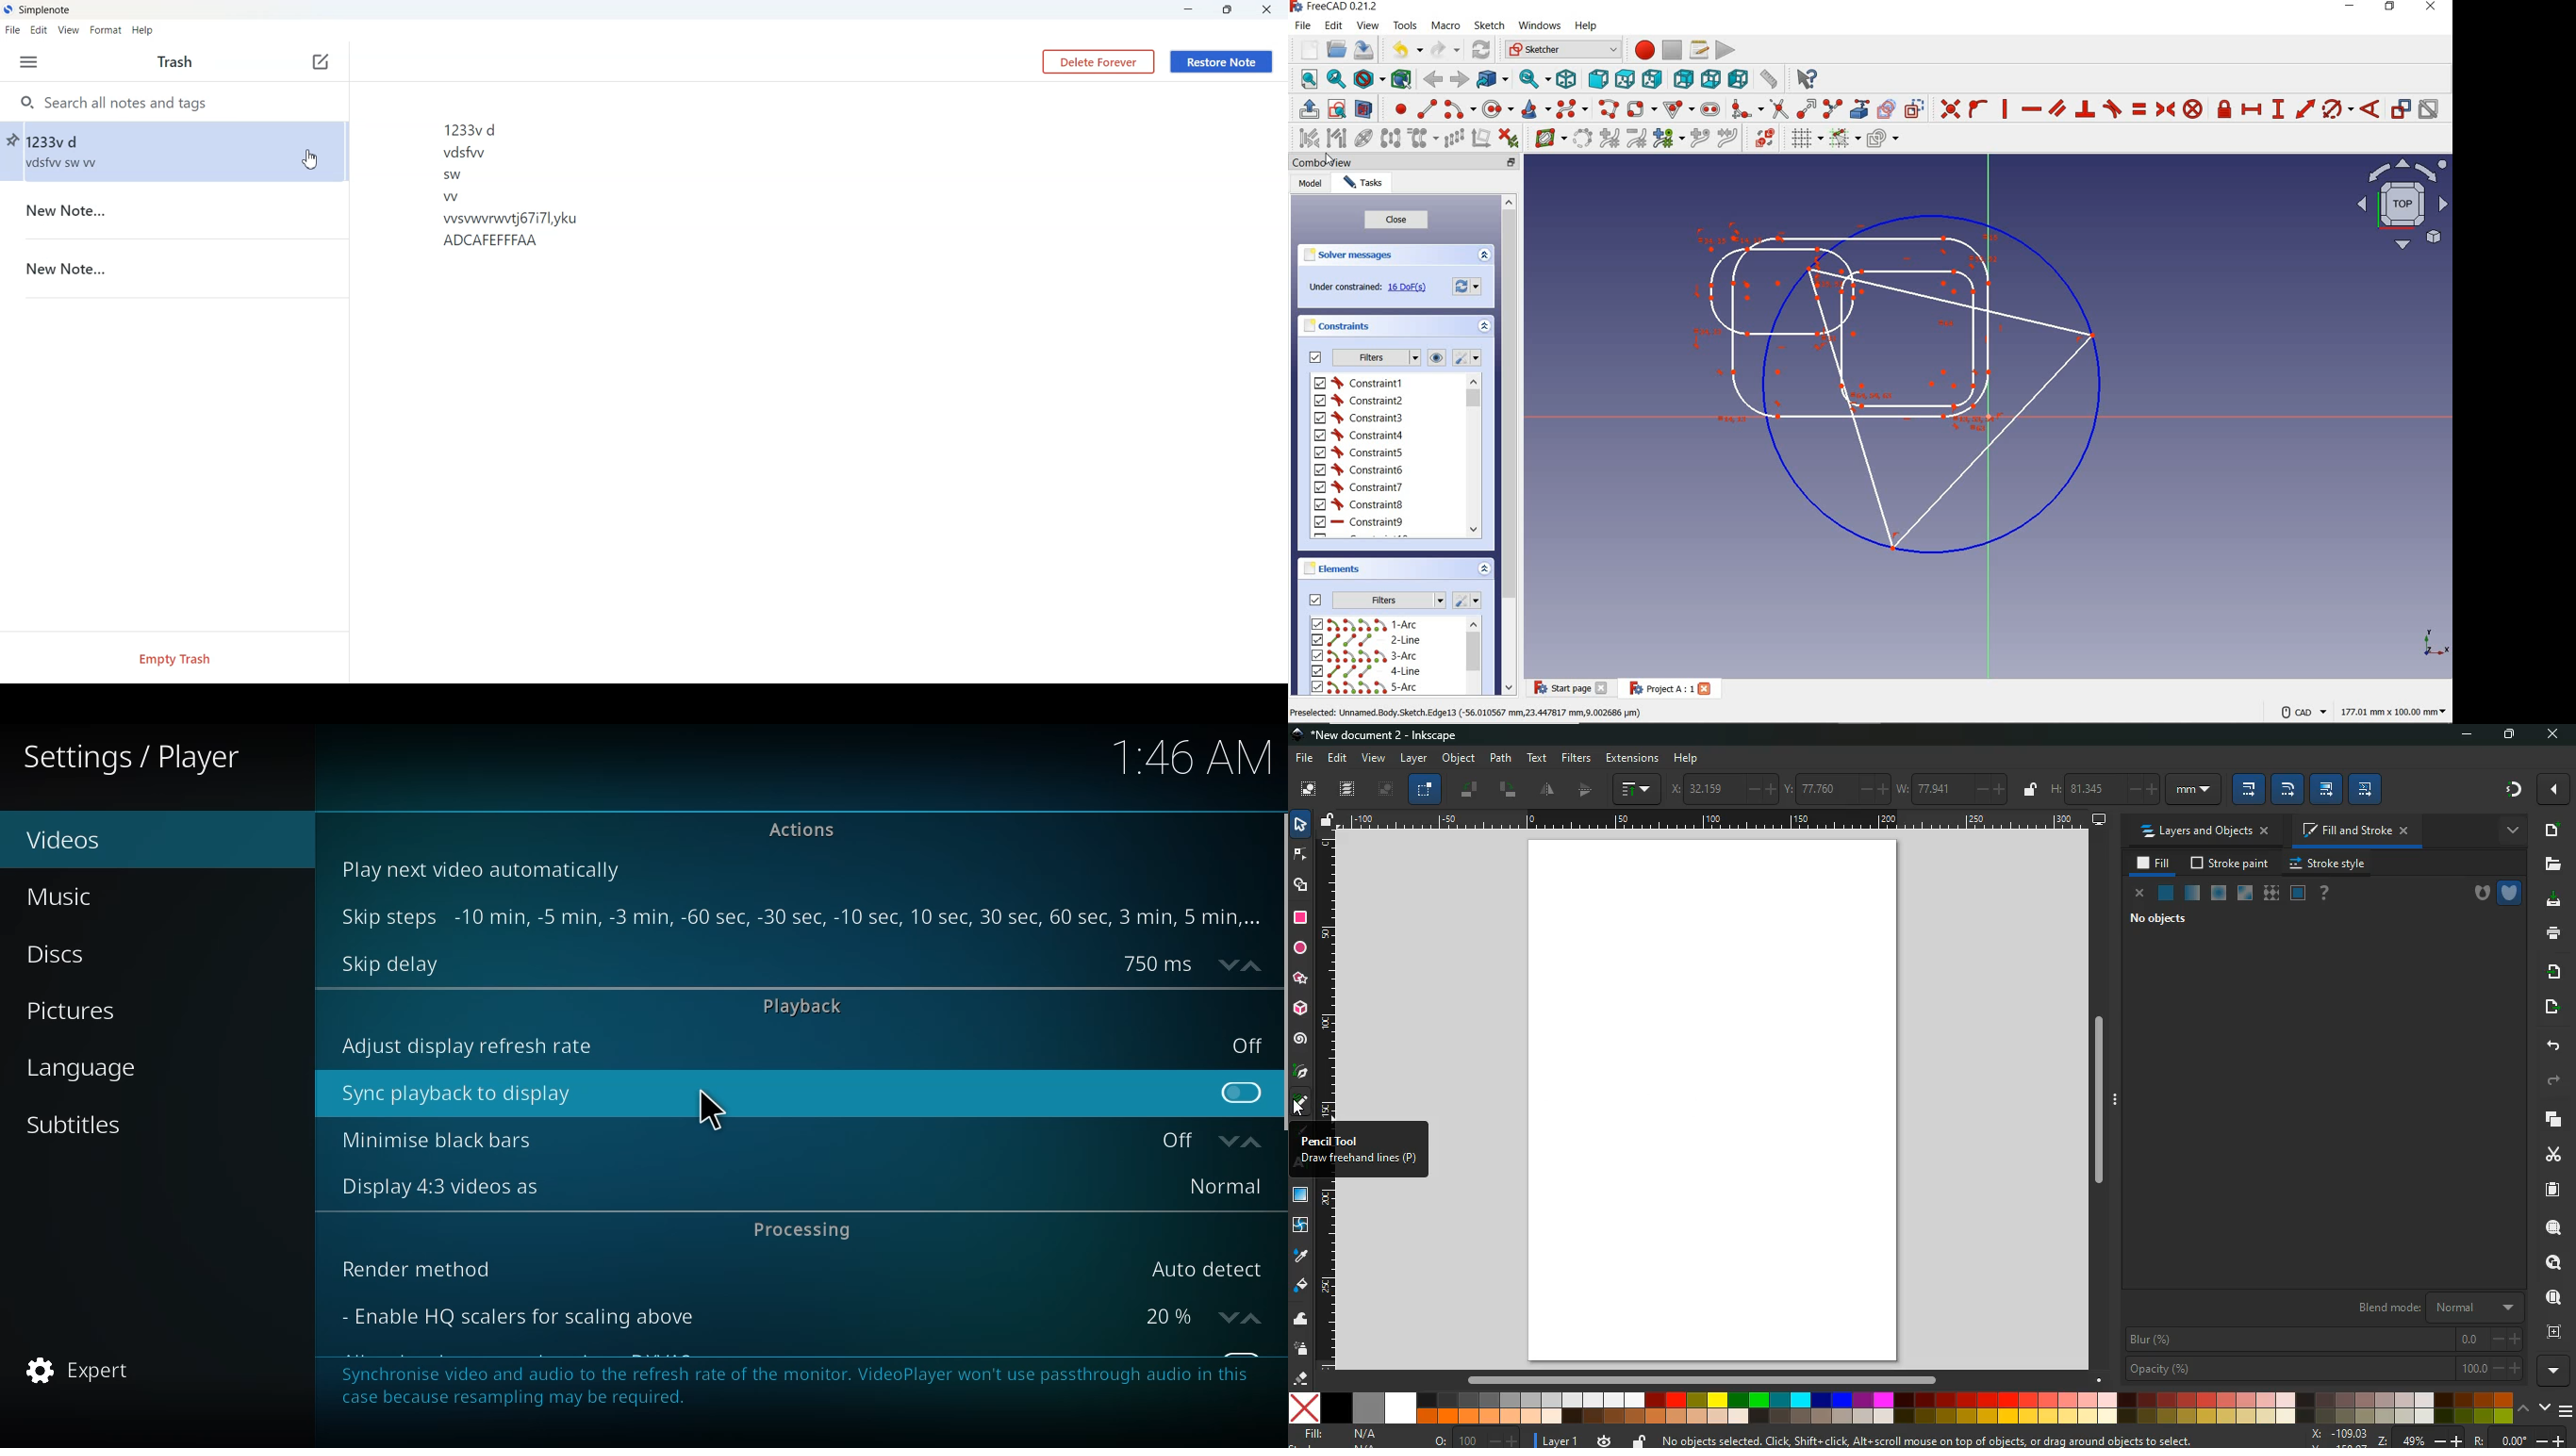 This screenshot has width=2576, height=1456. Describe the element at coordinates (1384, 789) in the screenshot. I see `image` at that location.